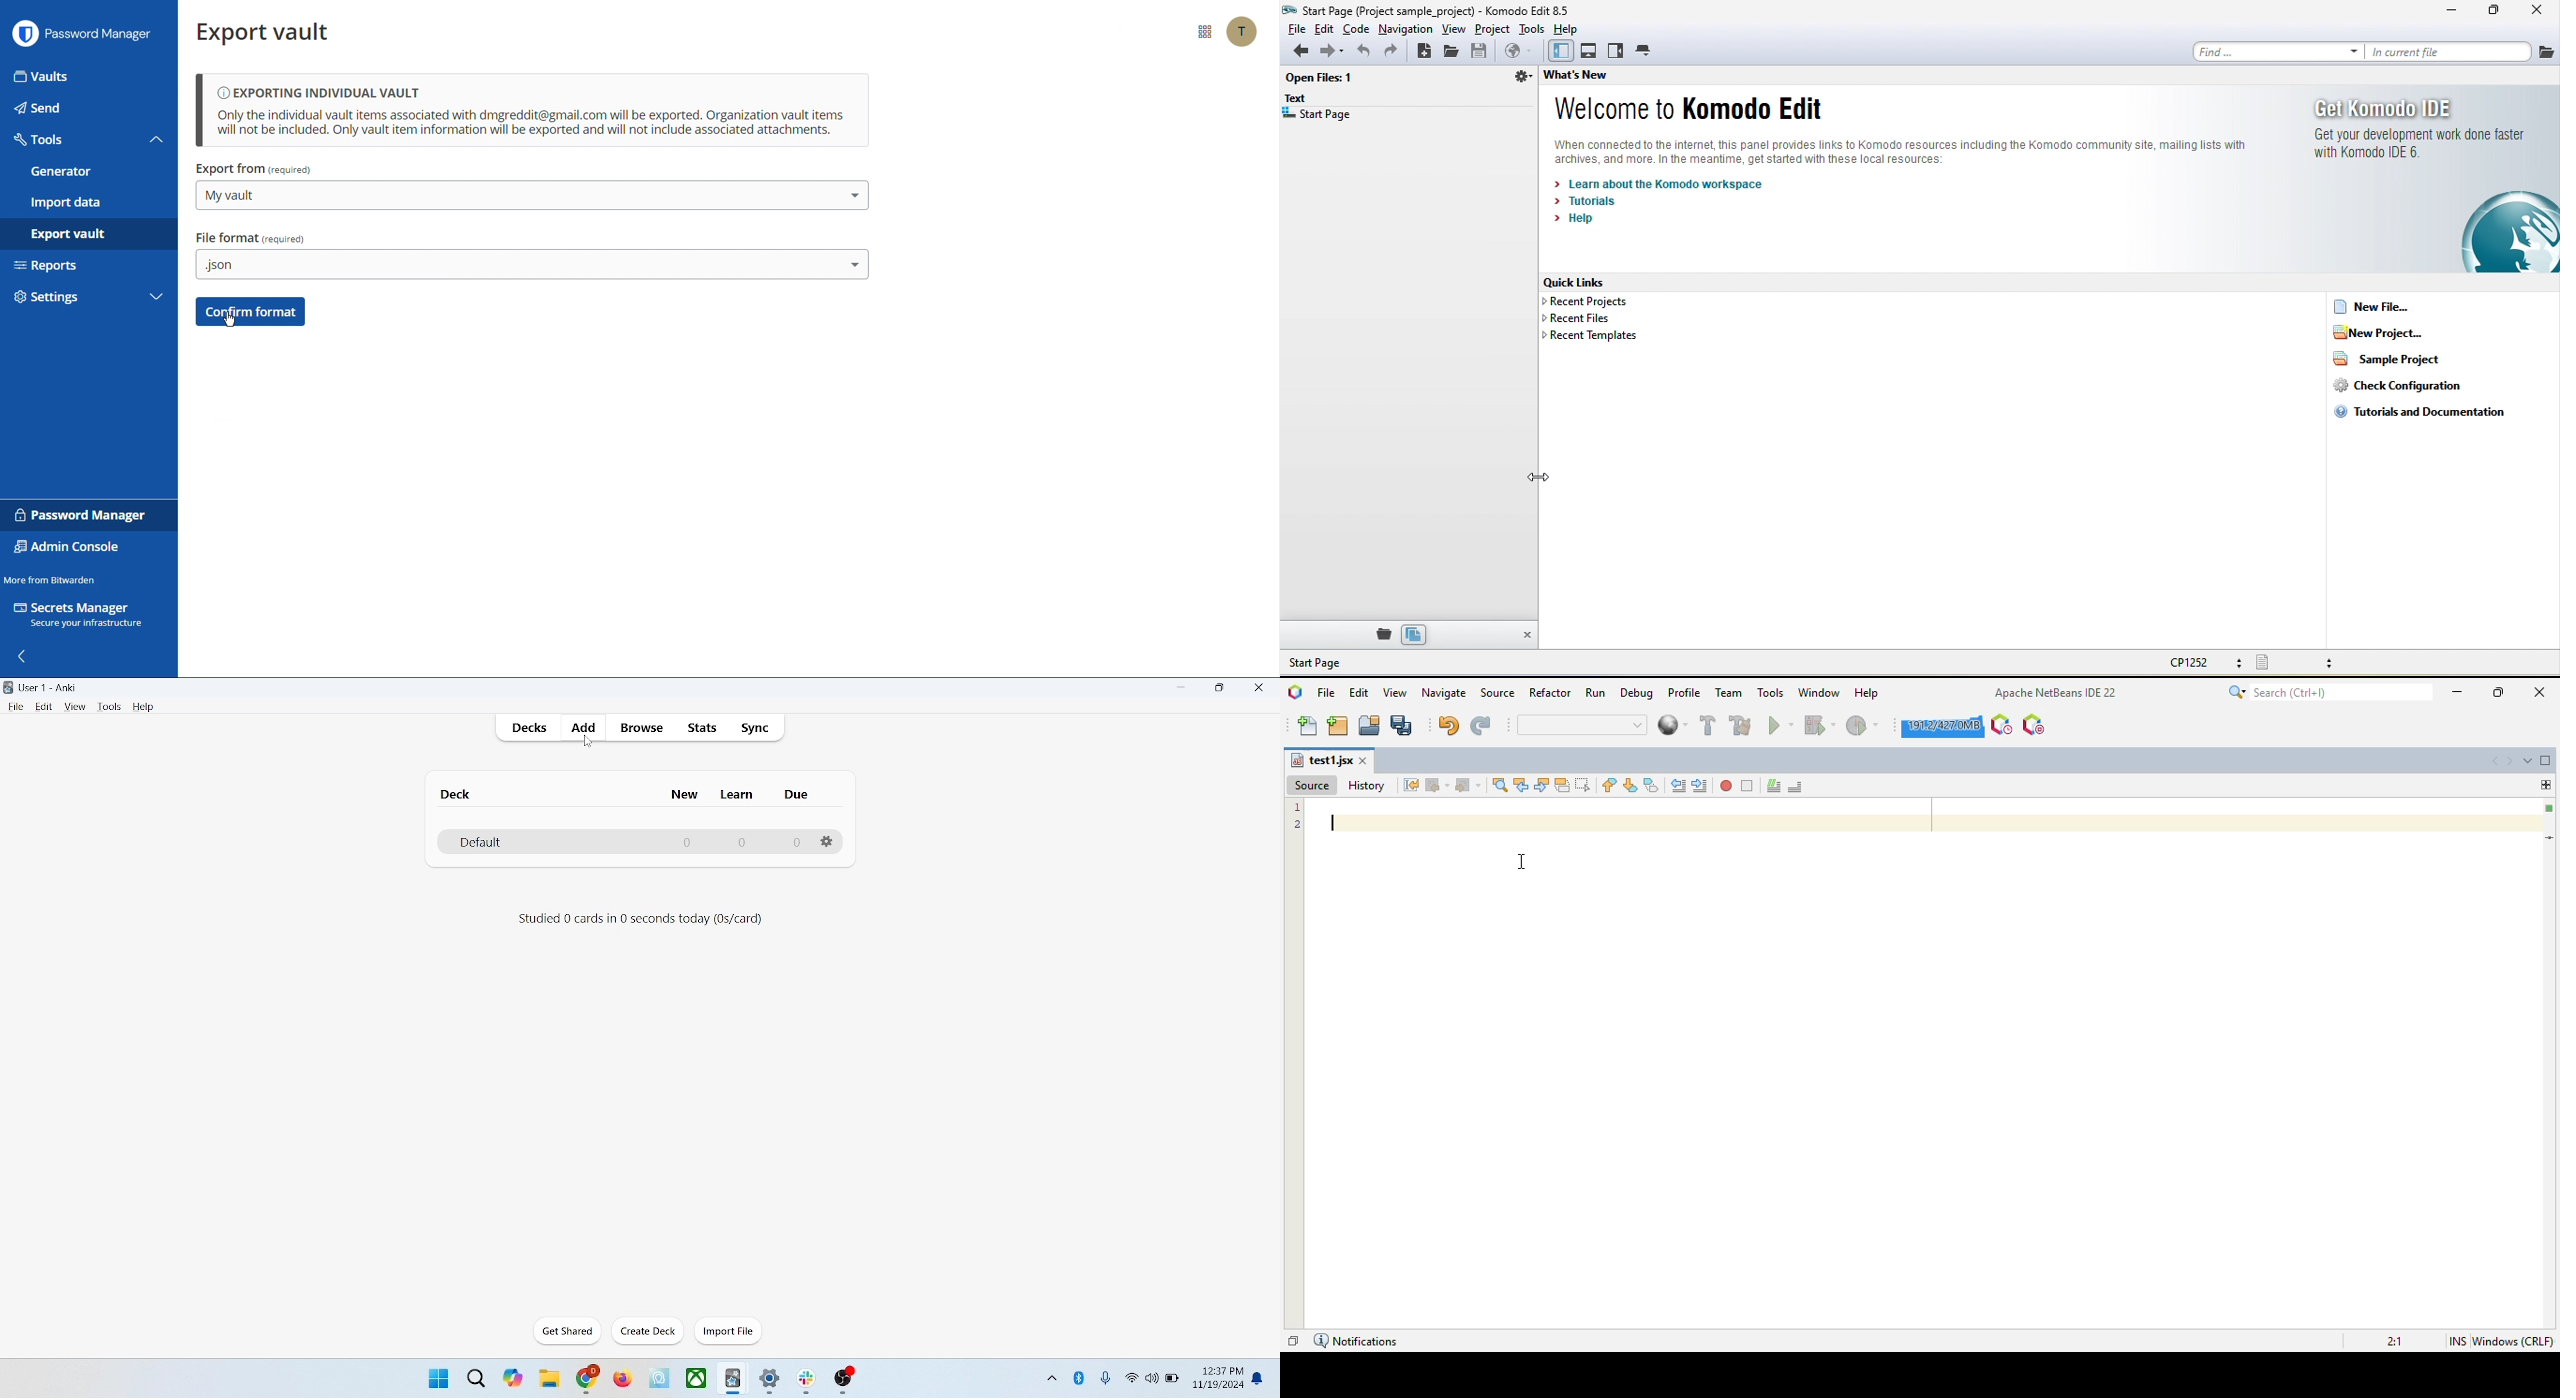  I want to click on battery, so click(1173, 1380).